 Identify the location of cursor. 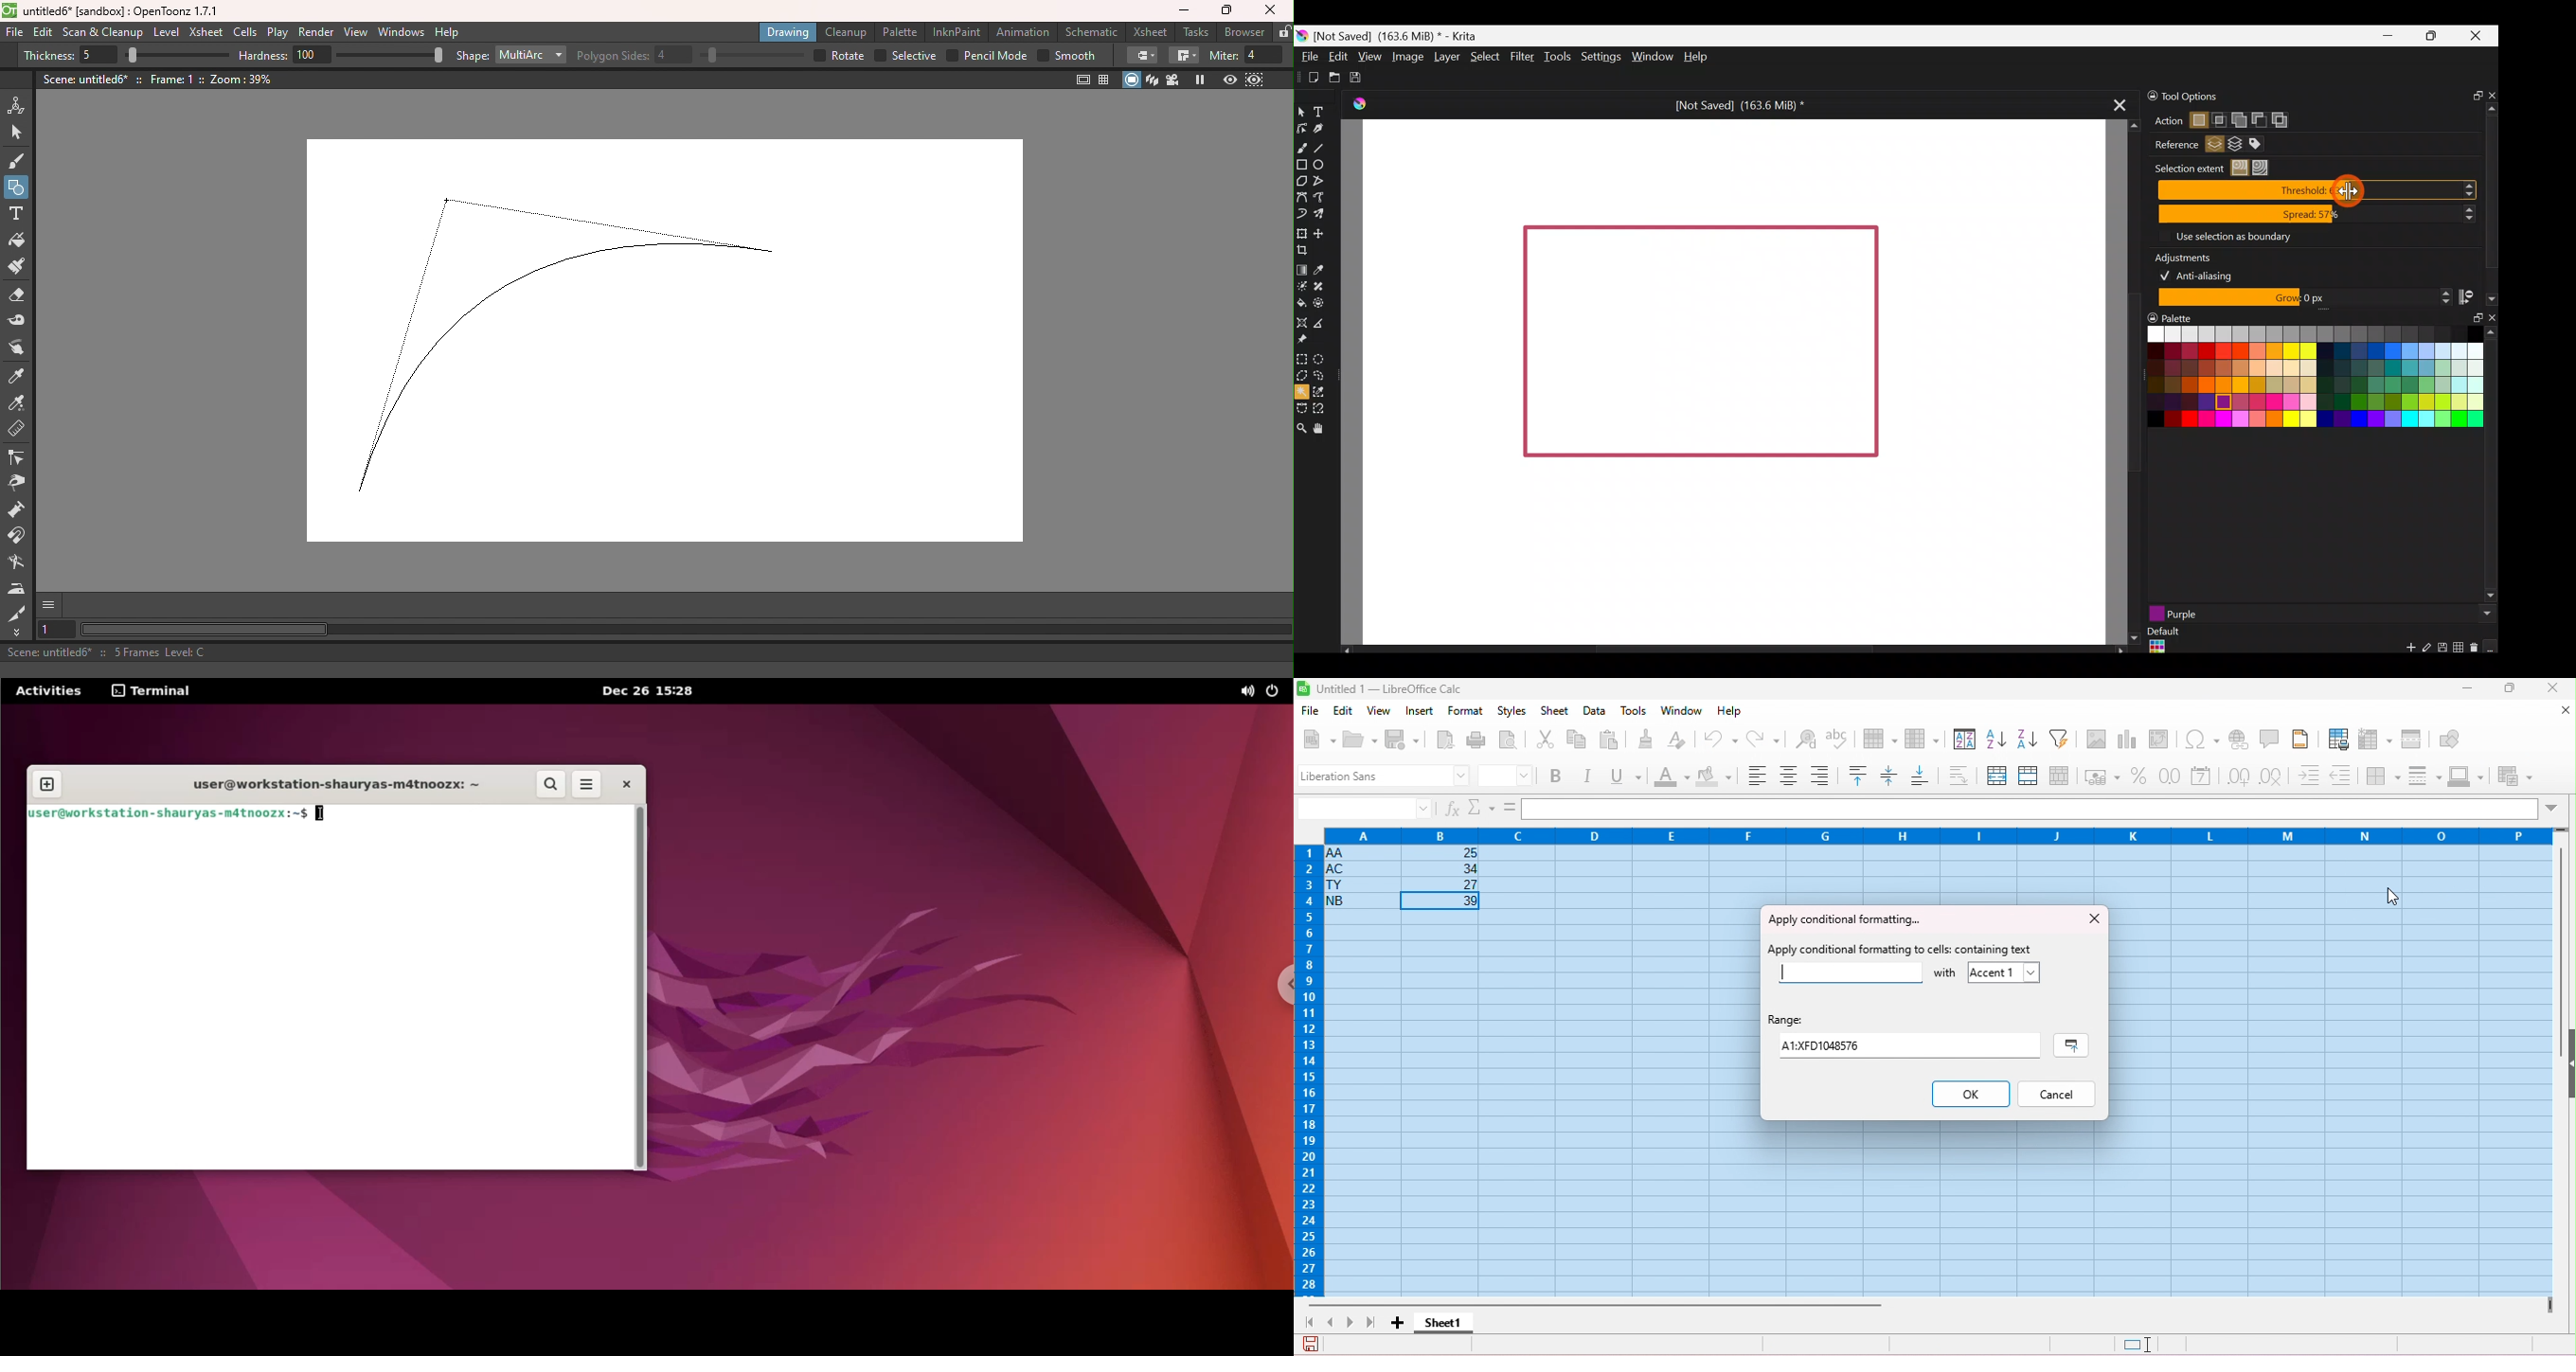
(325, 815).